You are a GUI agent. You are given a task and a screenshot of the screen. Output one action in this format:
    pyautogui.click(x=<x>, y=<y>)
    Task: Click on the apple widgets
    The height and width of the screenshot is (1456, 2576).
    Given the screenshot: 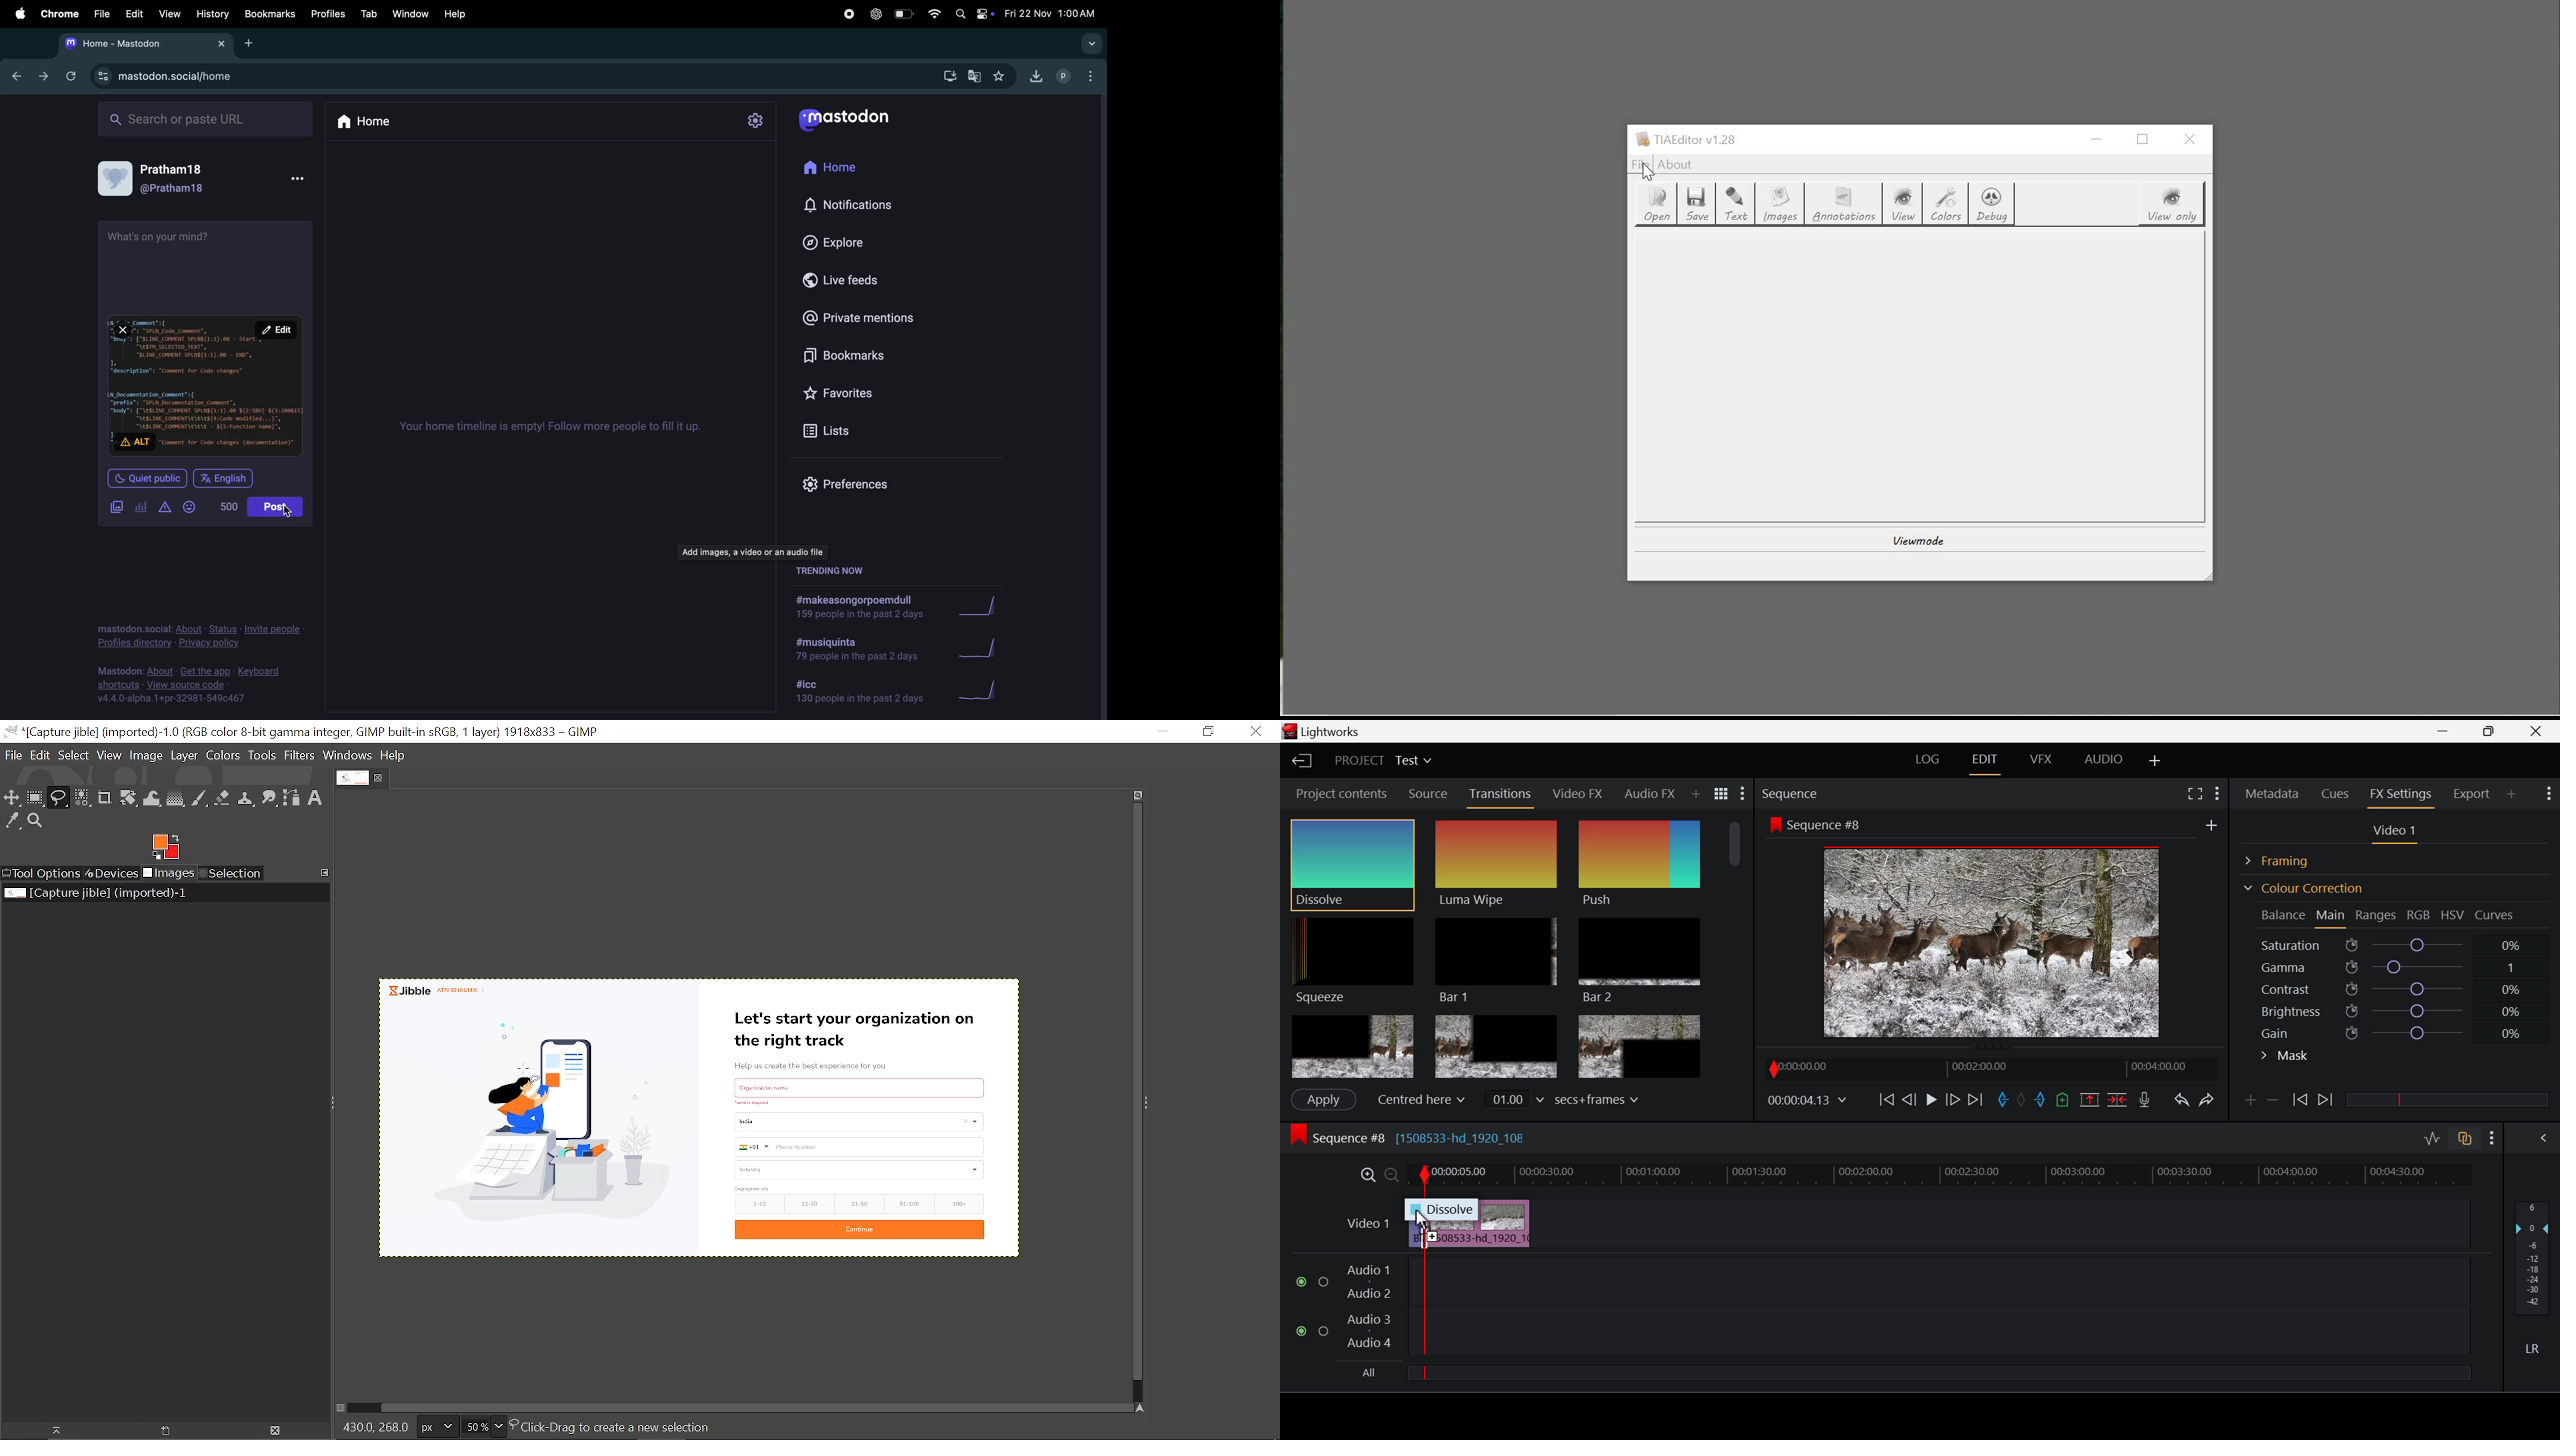 What is the action you would take?
    pyautogui.click(x=984, y=12)
    